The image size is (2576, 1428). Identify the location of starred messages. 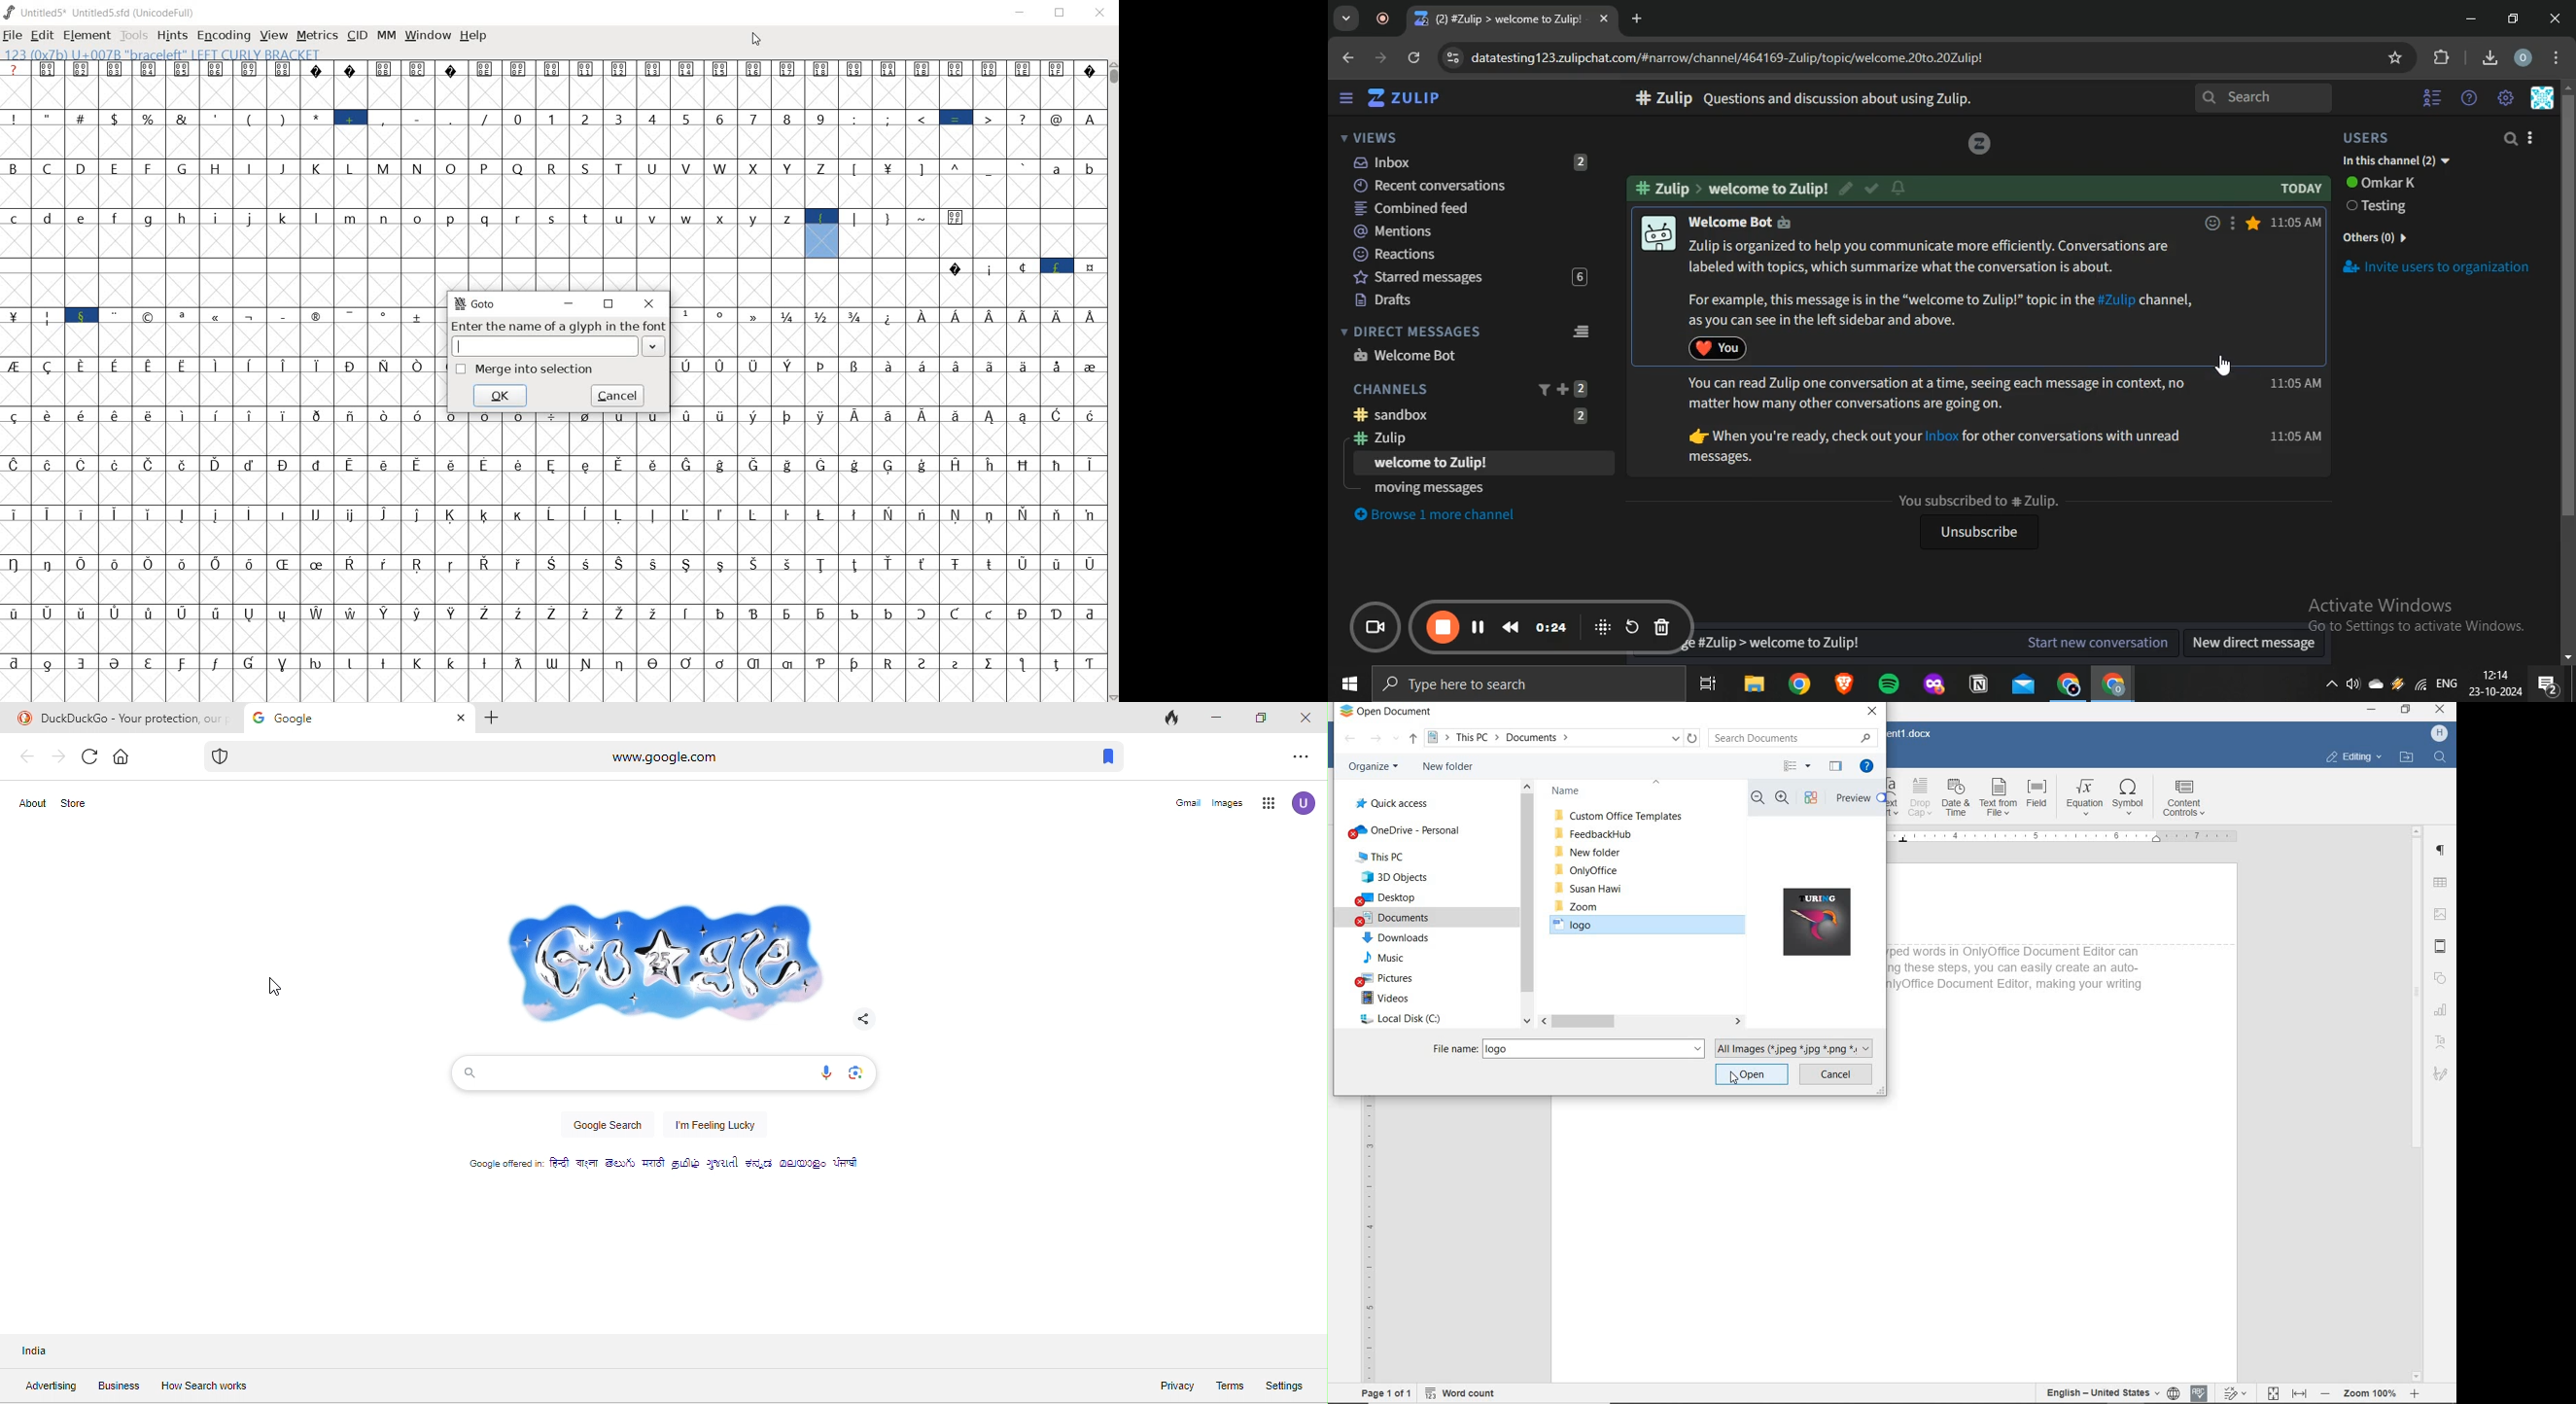
(1466, 278).